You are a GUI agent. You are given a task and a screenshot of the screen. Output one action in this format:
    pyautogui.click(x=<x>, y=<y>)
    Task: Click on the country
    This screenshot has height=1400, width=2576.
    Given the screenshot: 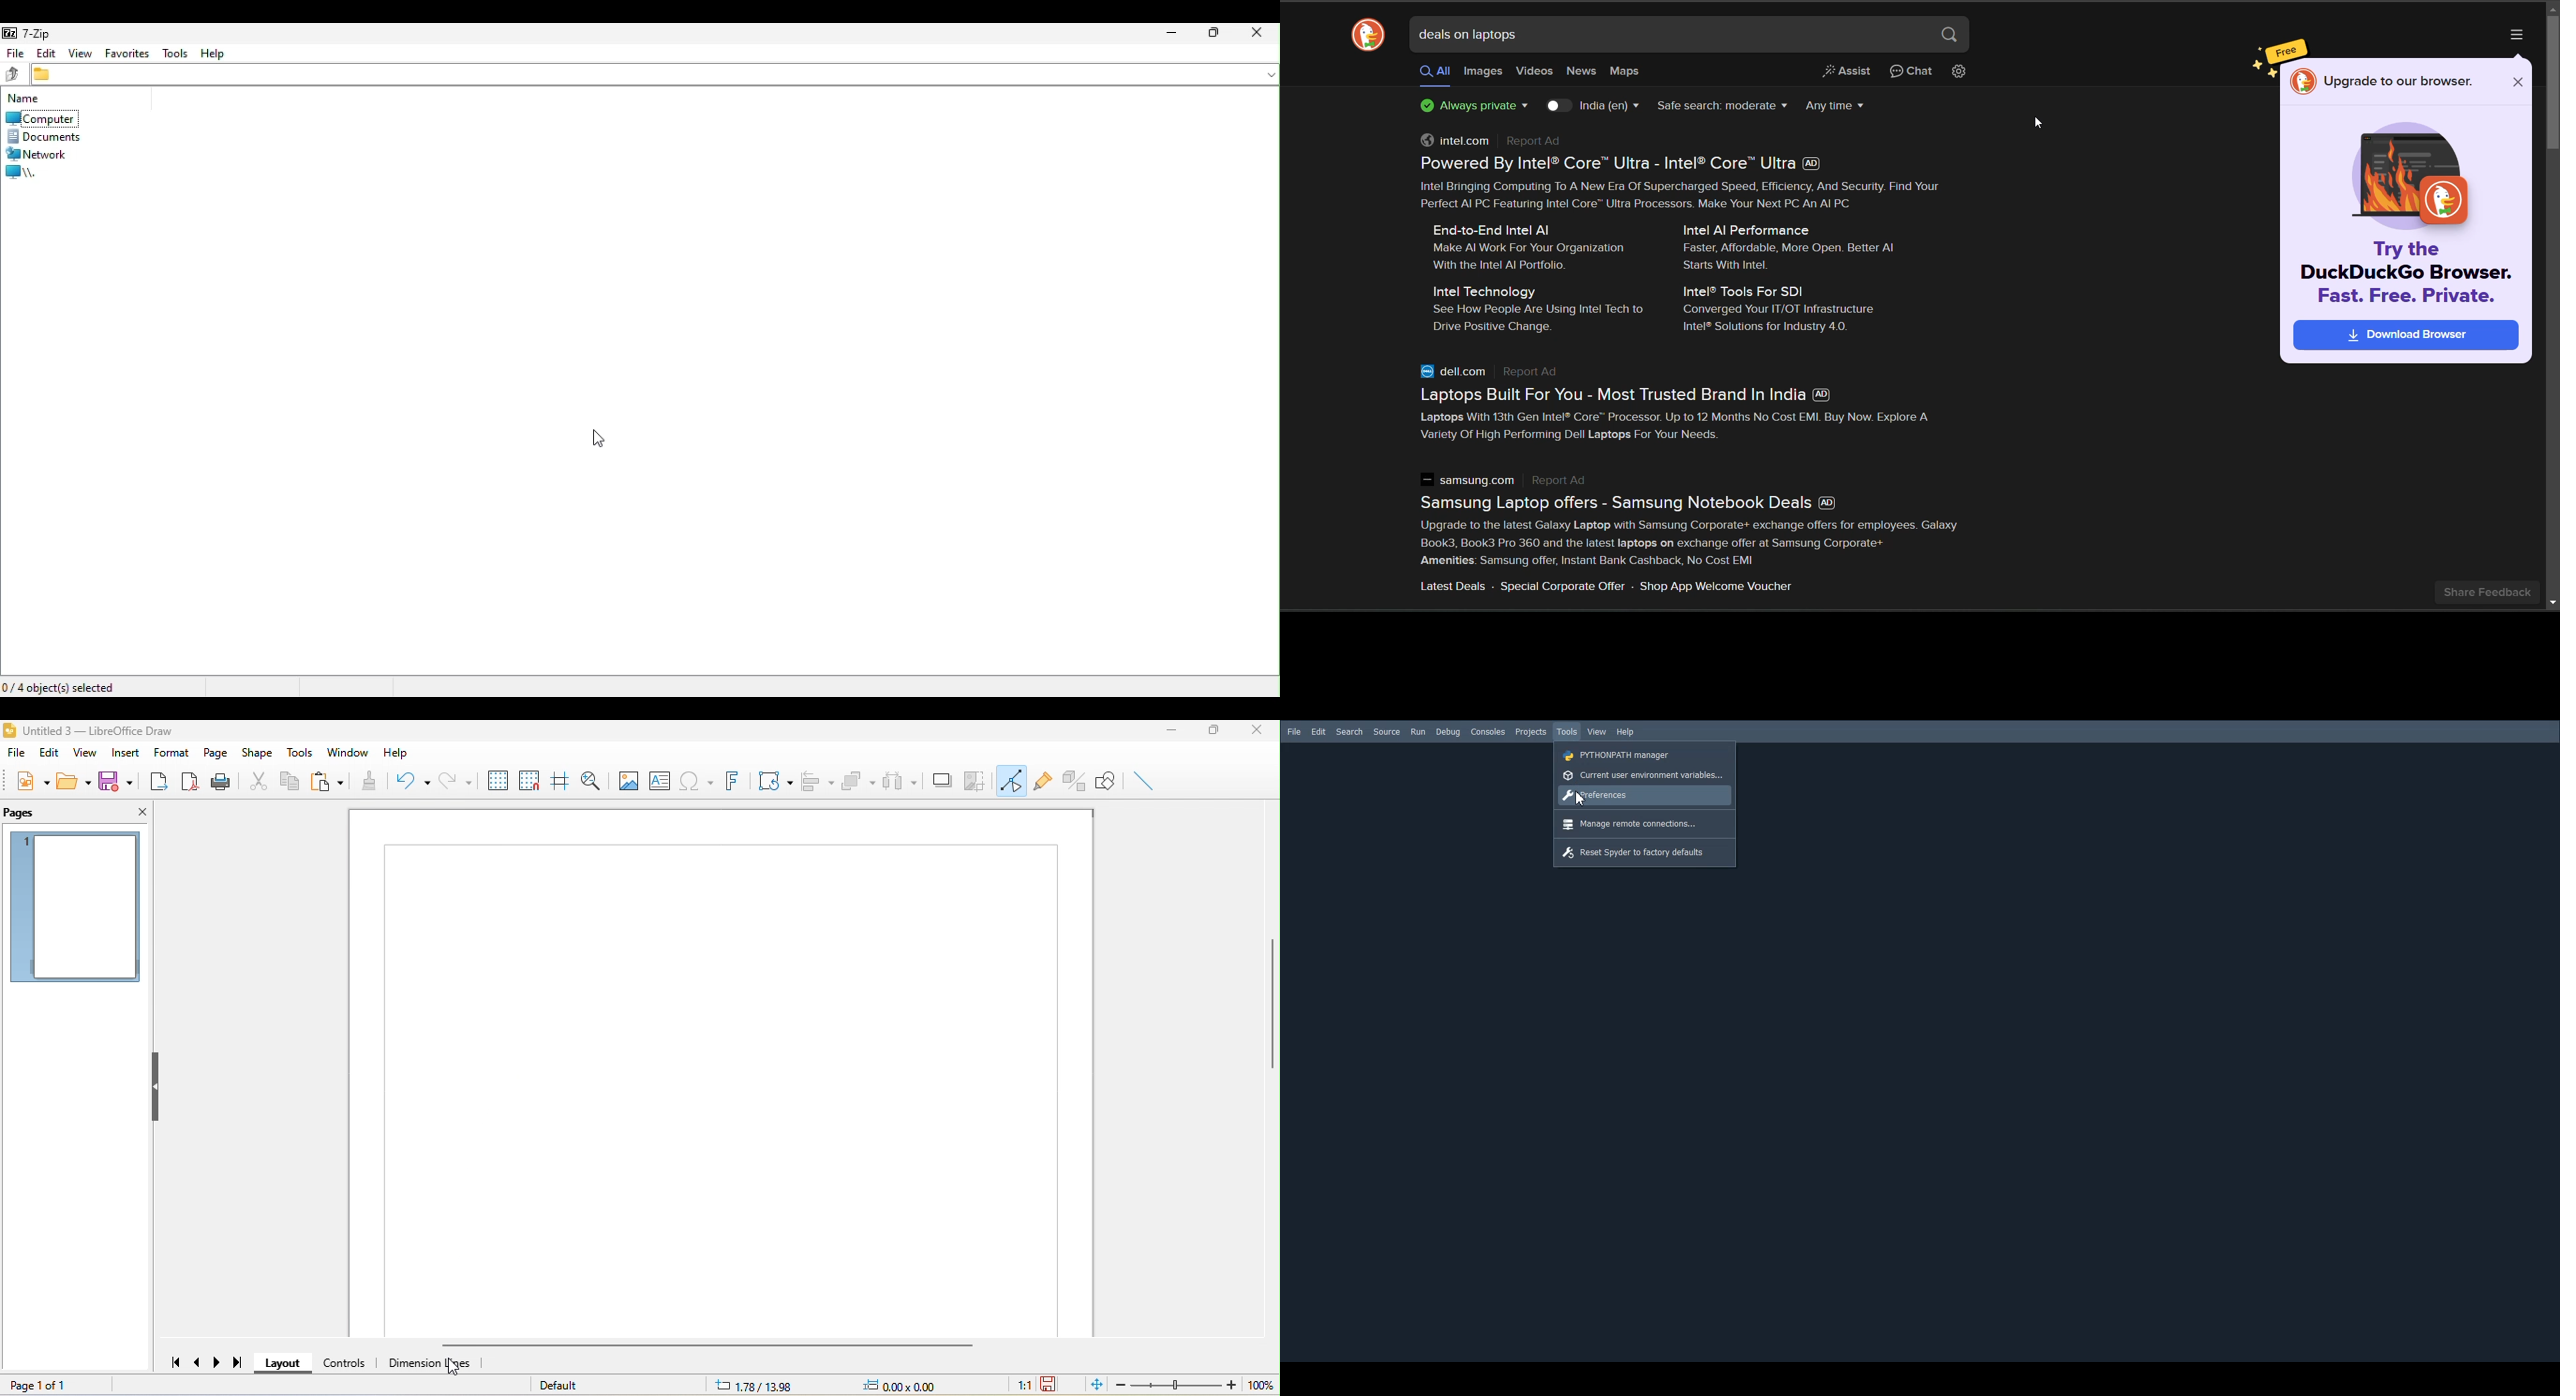 What is the action you would take?
    pyautogui.click(x=1609, y=107)
    